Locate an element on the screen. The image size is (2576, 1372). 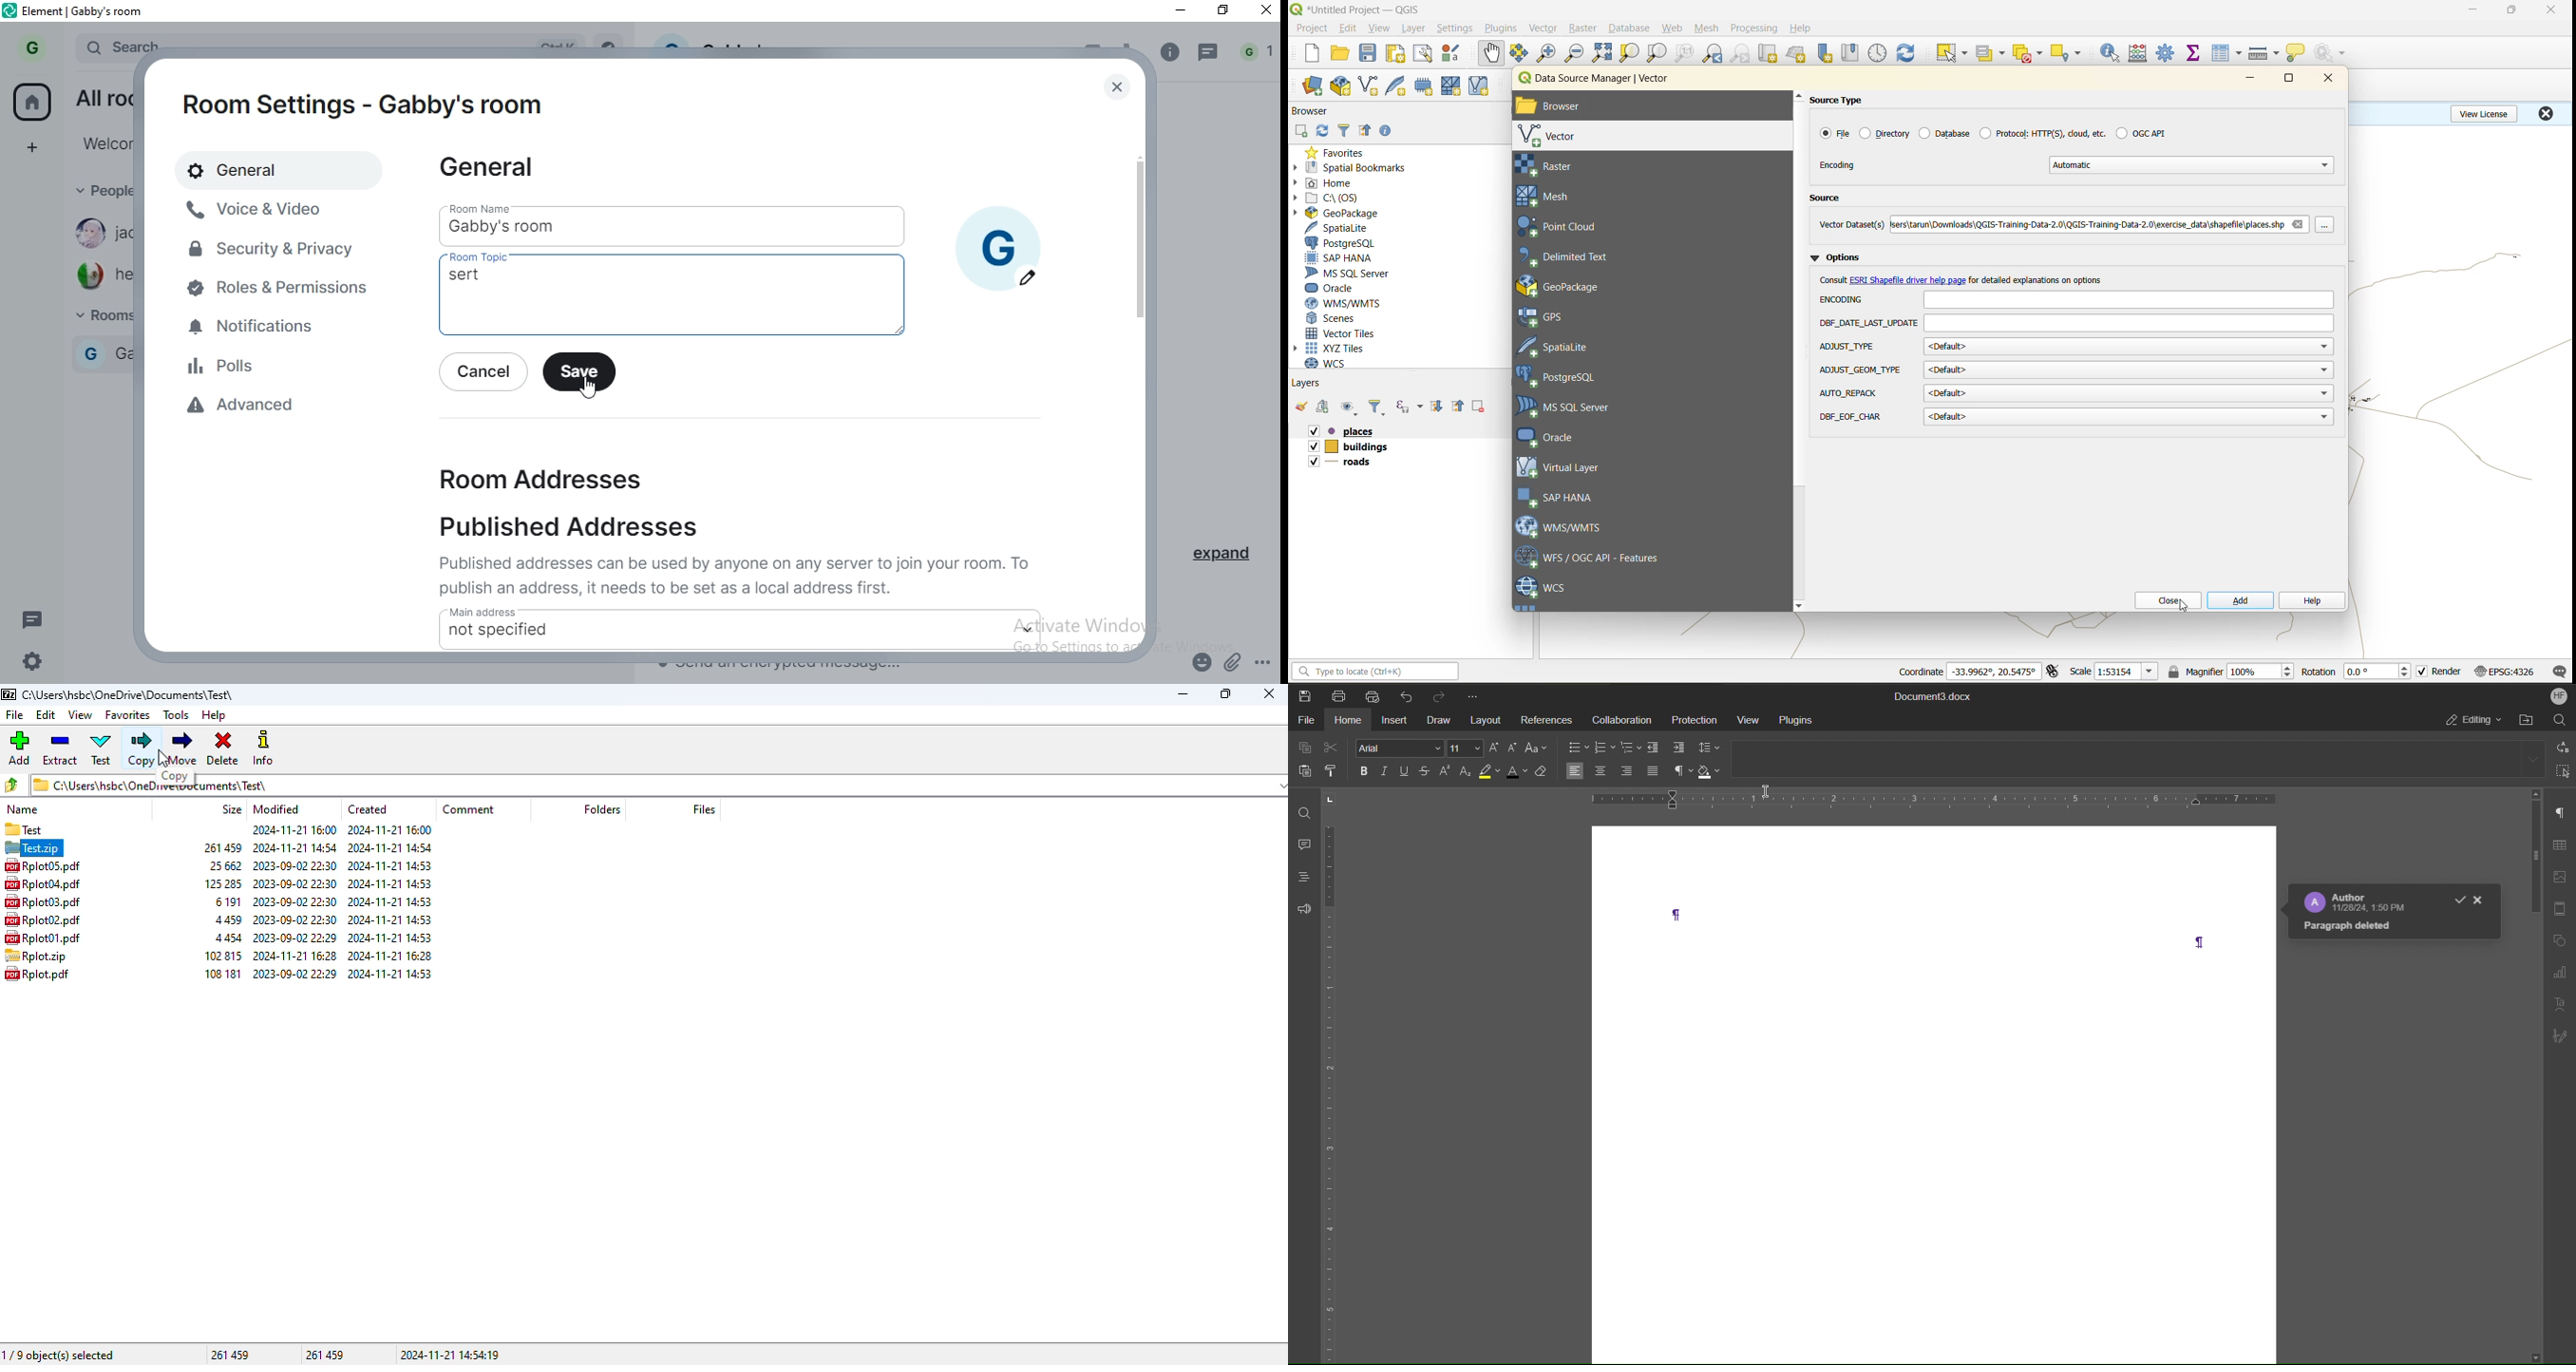
Find and replace is located at coordinates (2561, 746).